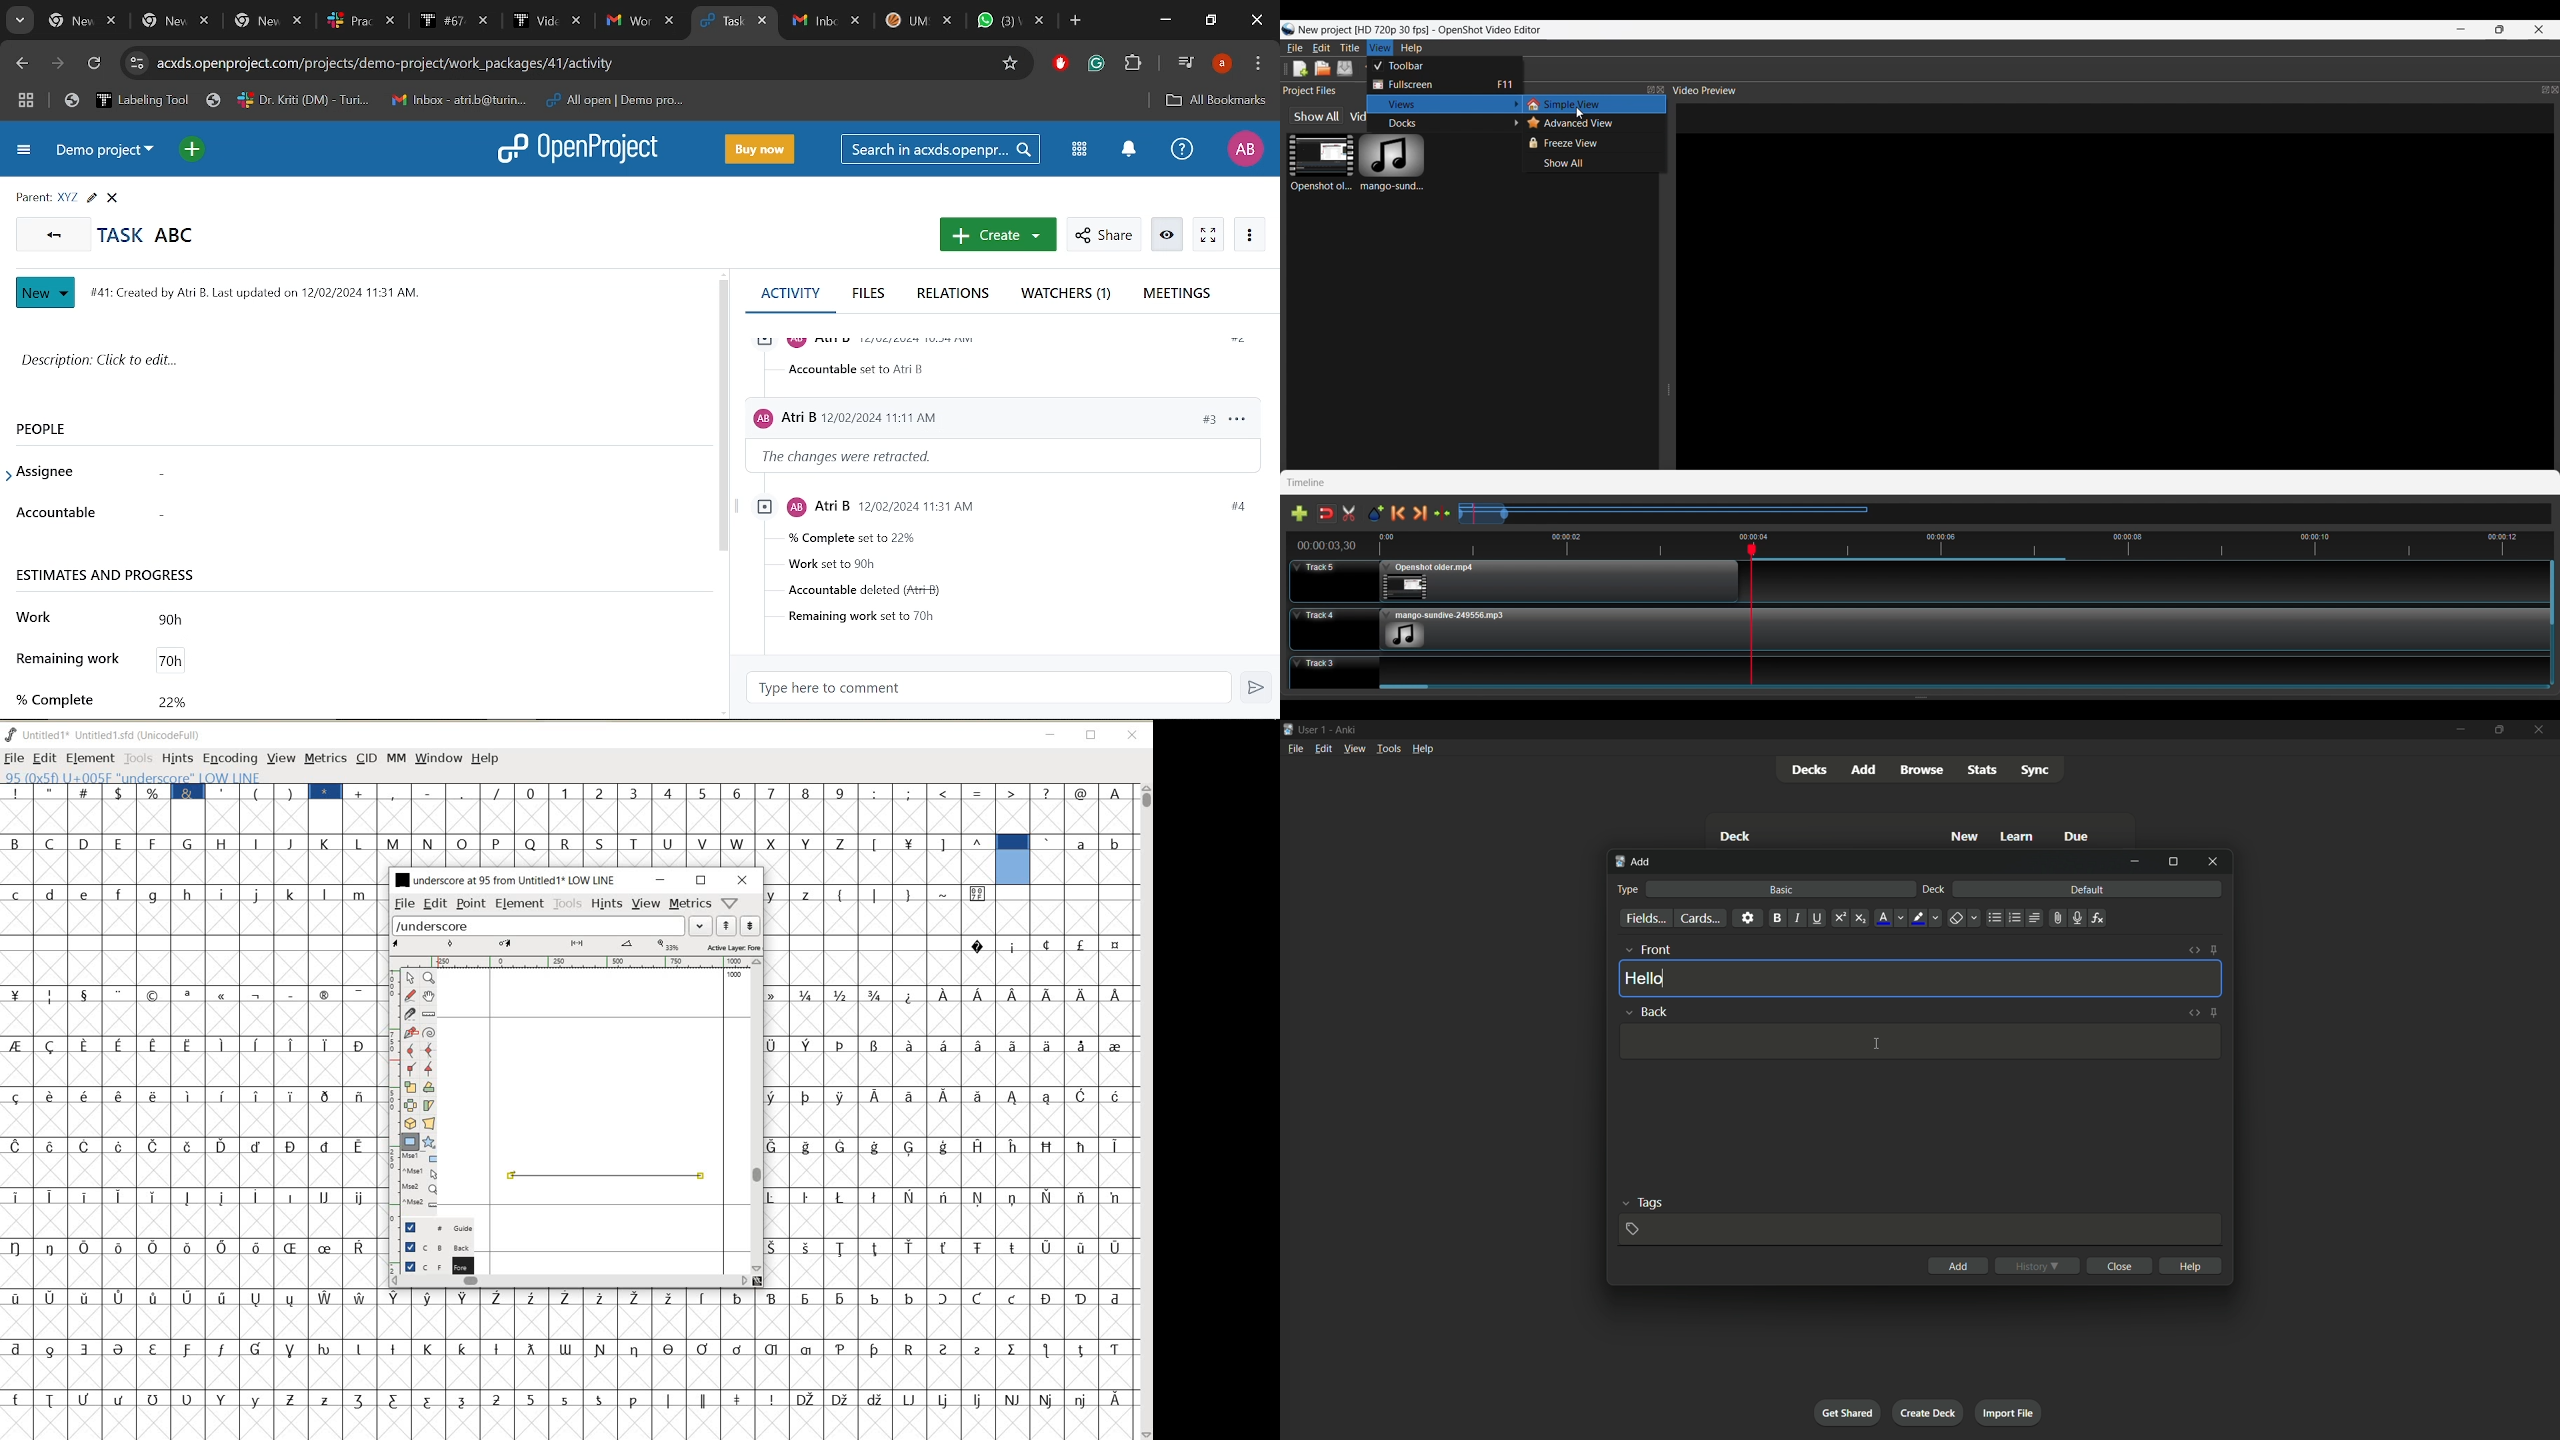  Describe the element at coordinates (725, 436) in the screenshot. I see `scrollbar` at that location.